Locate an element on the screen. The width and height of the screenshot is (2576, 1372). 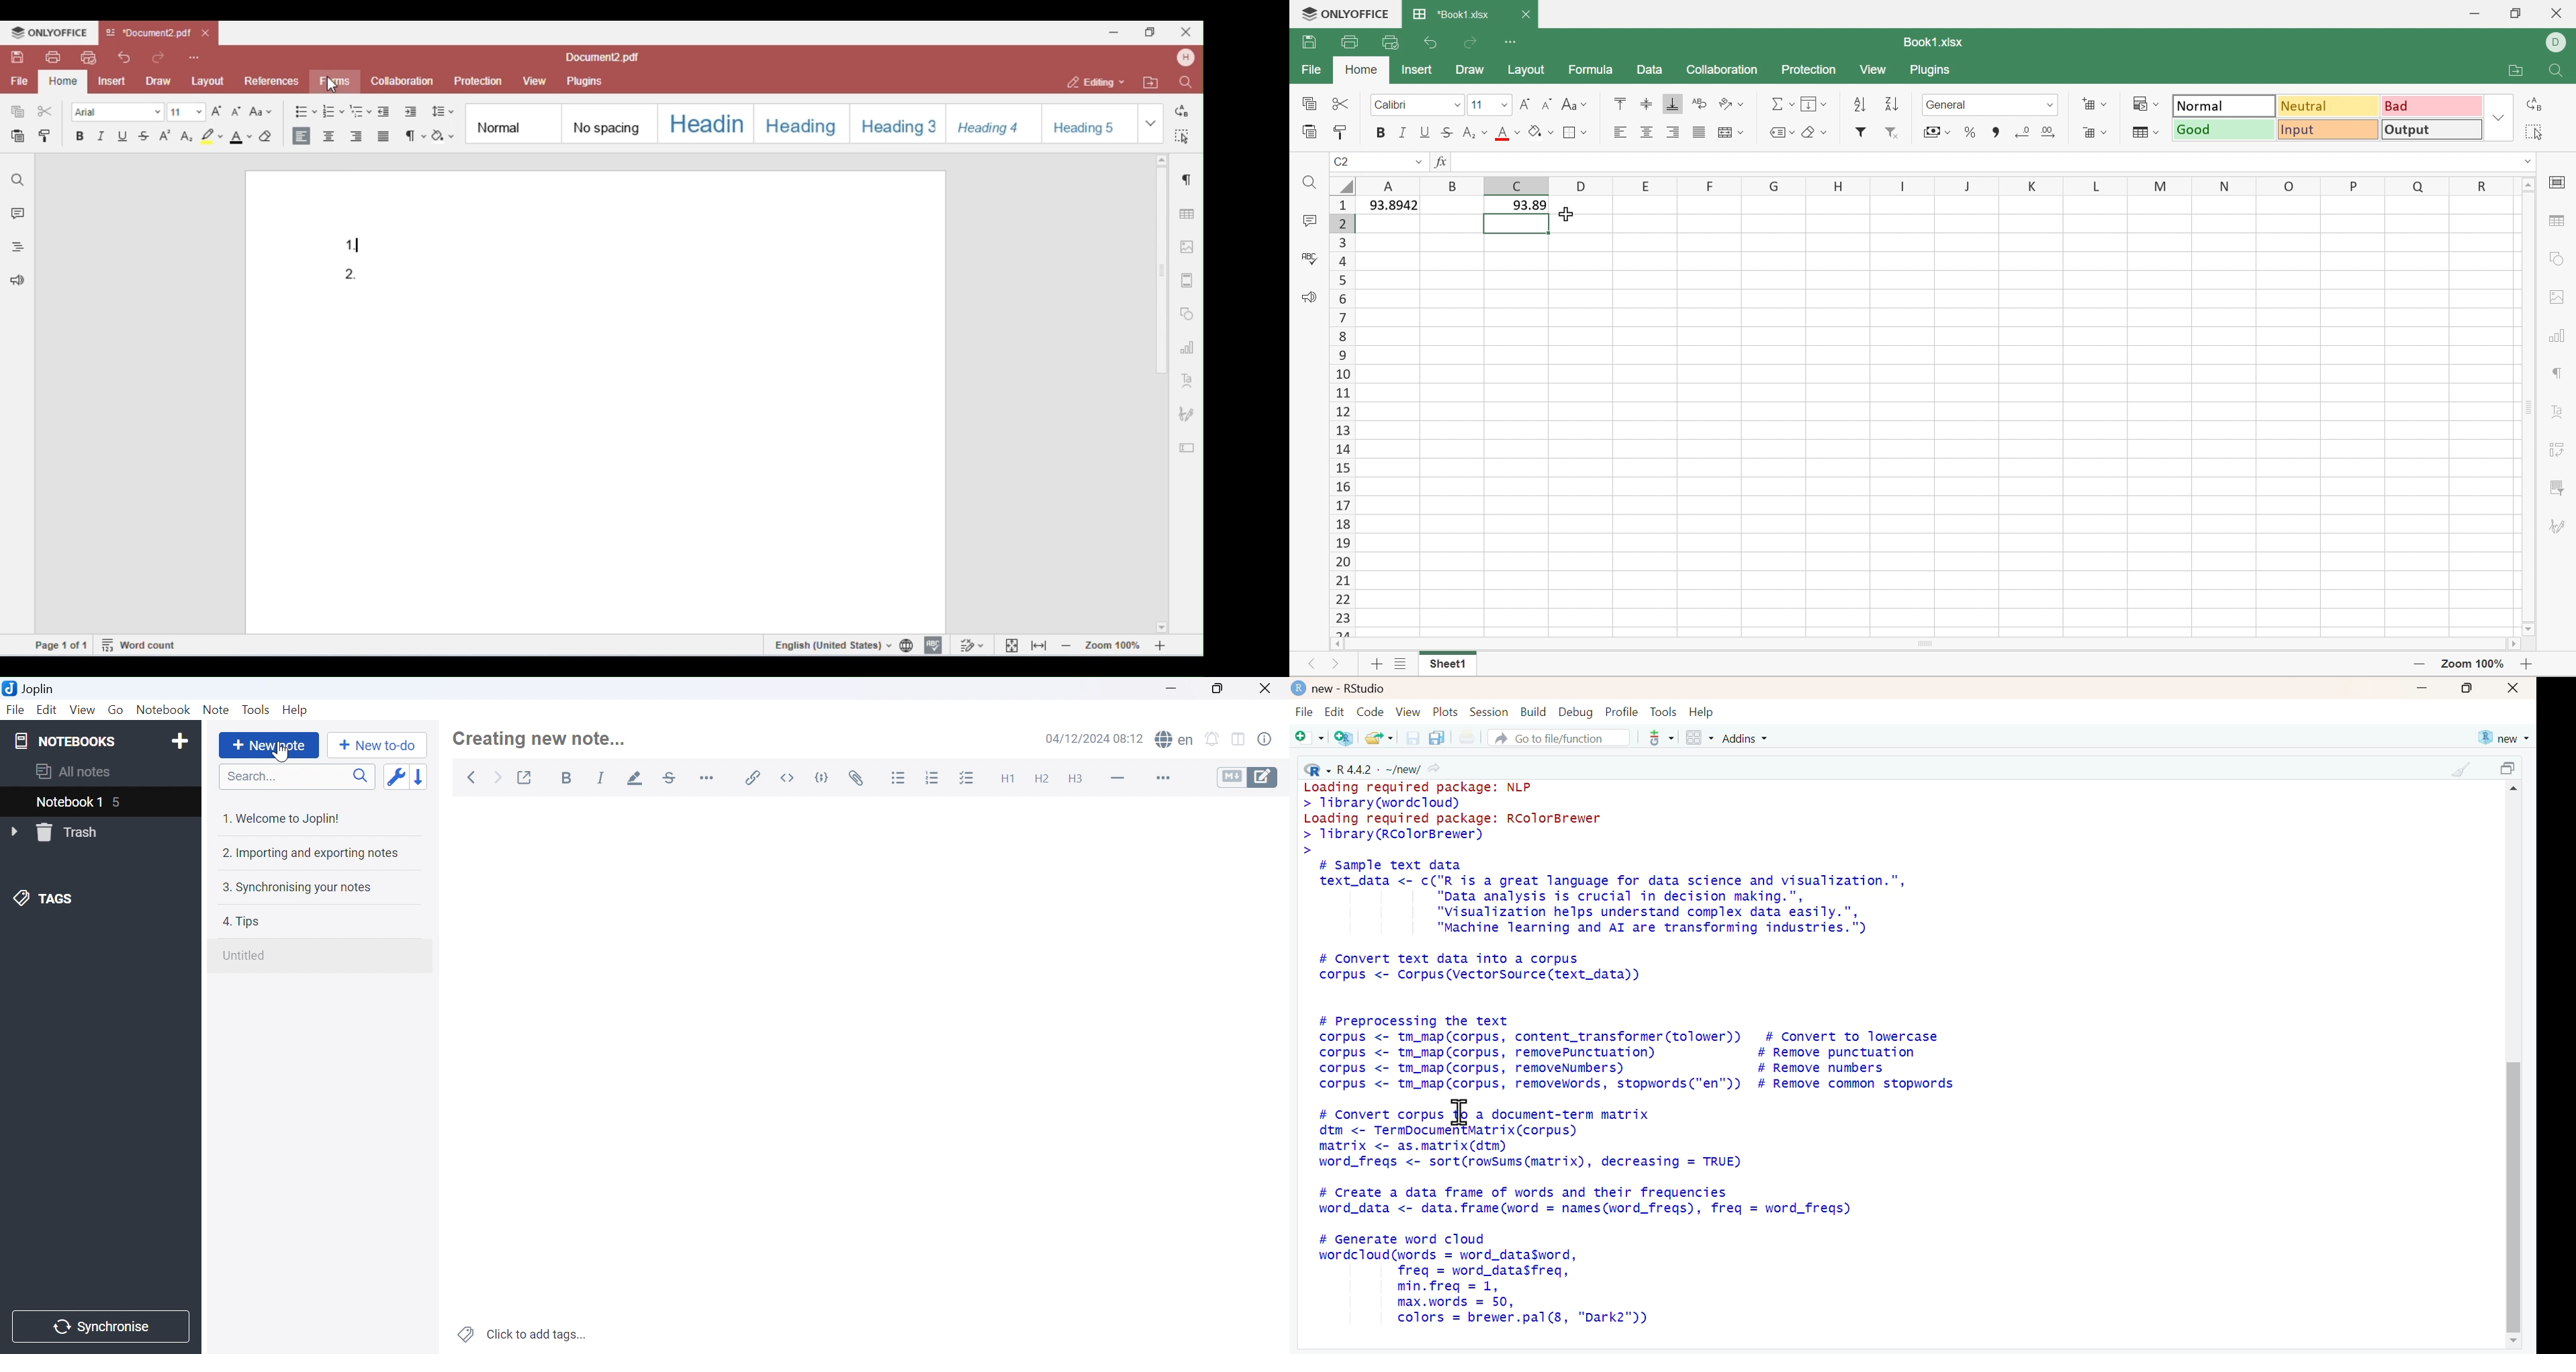
Layout is located at coordinates (1529, 73).